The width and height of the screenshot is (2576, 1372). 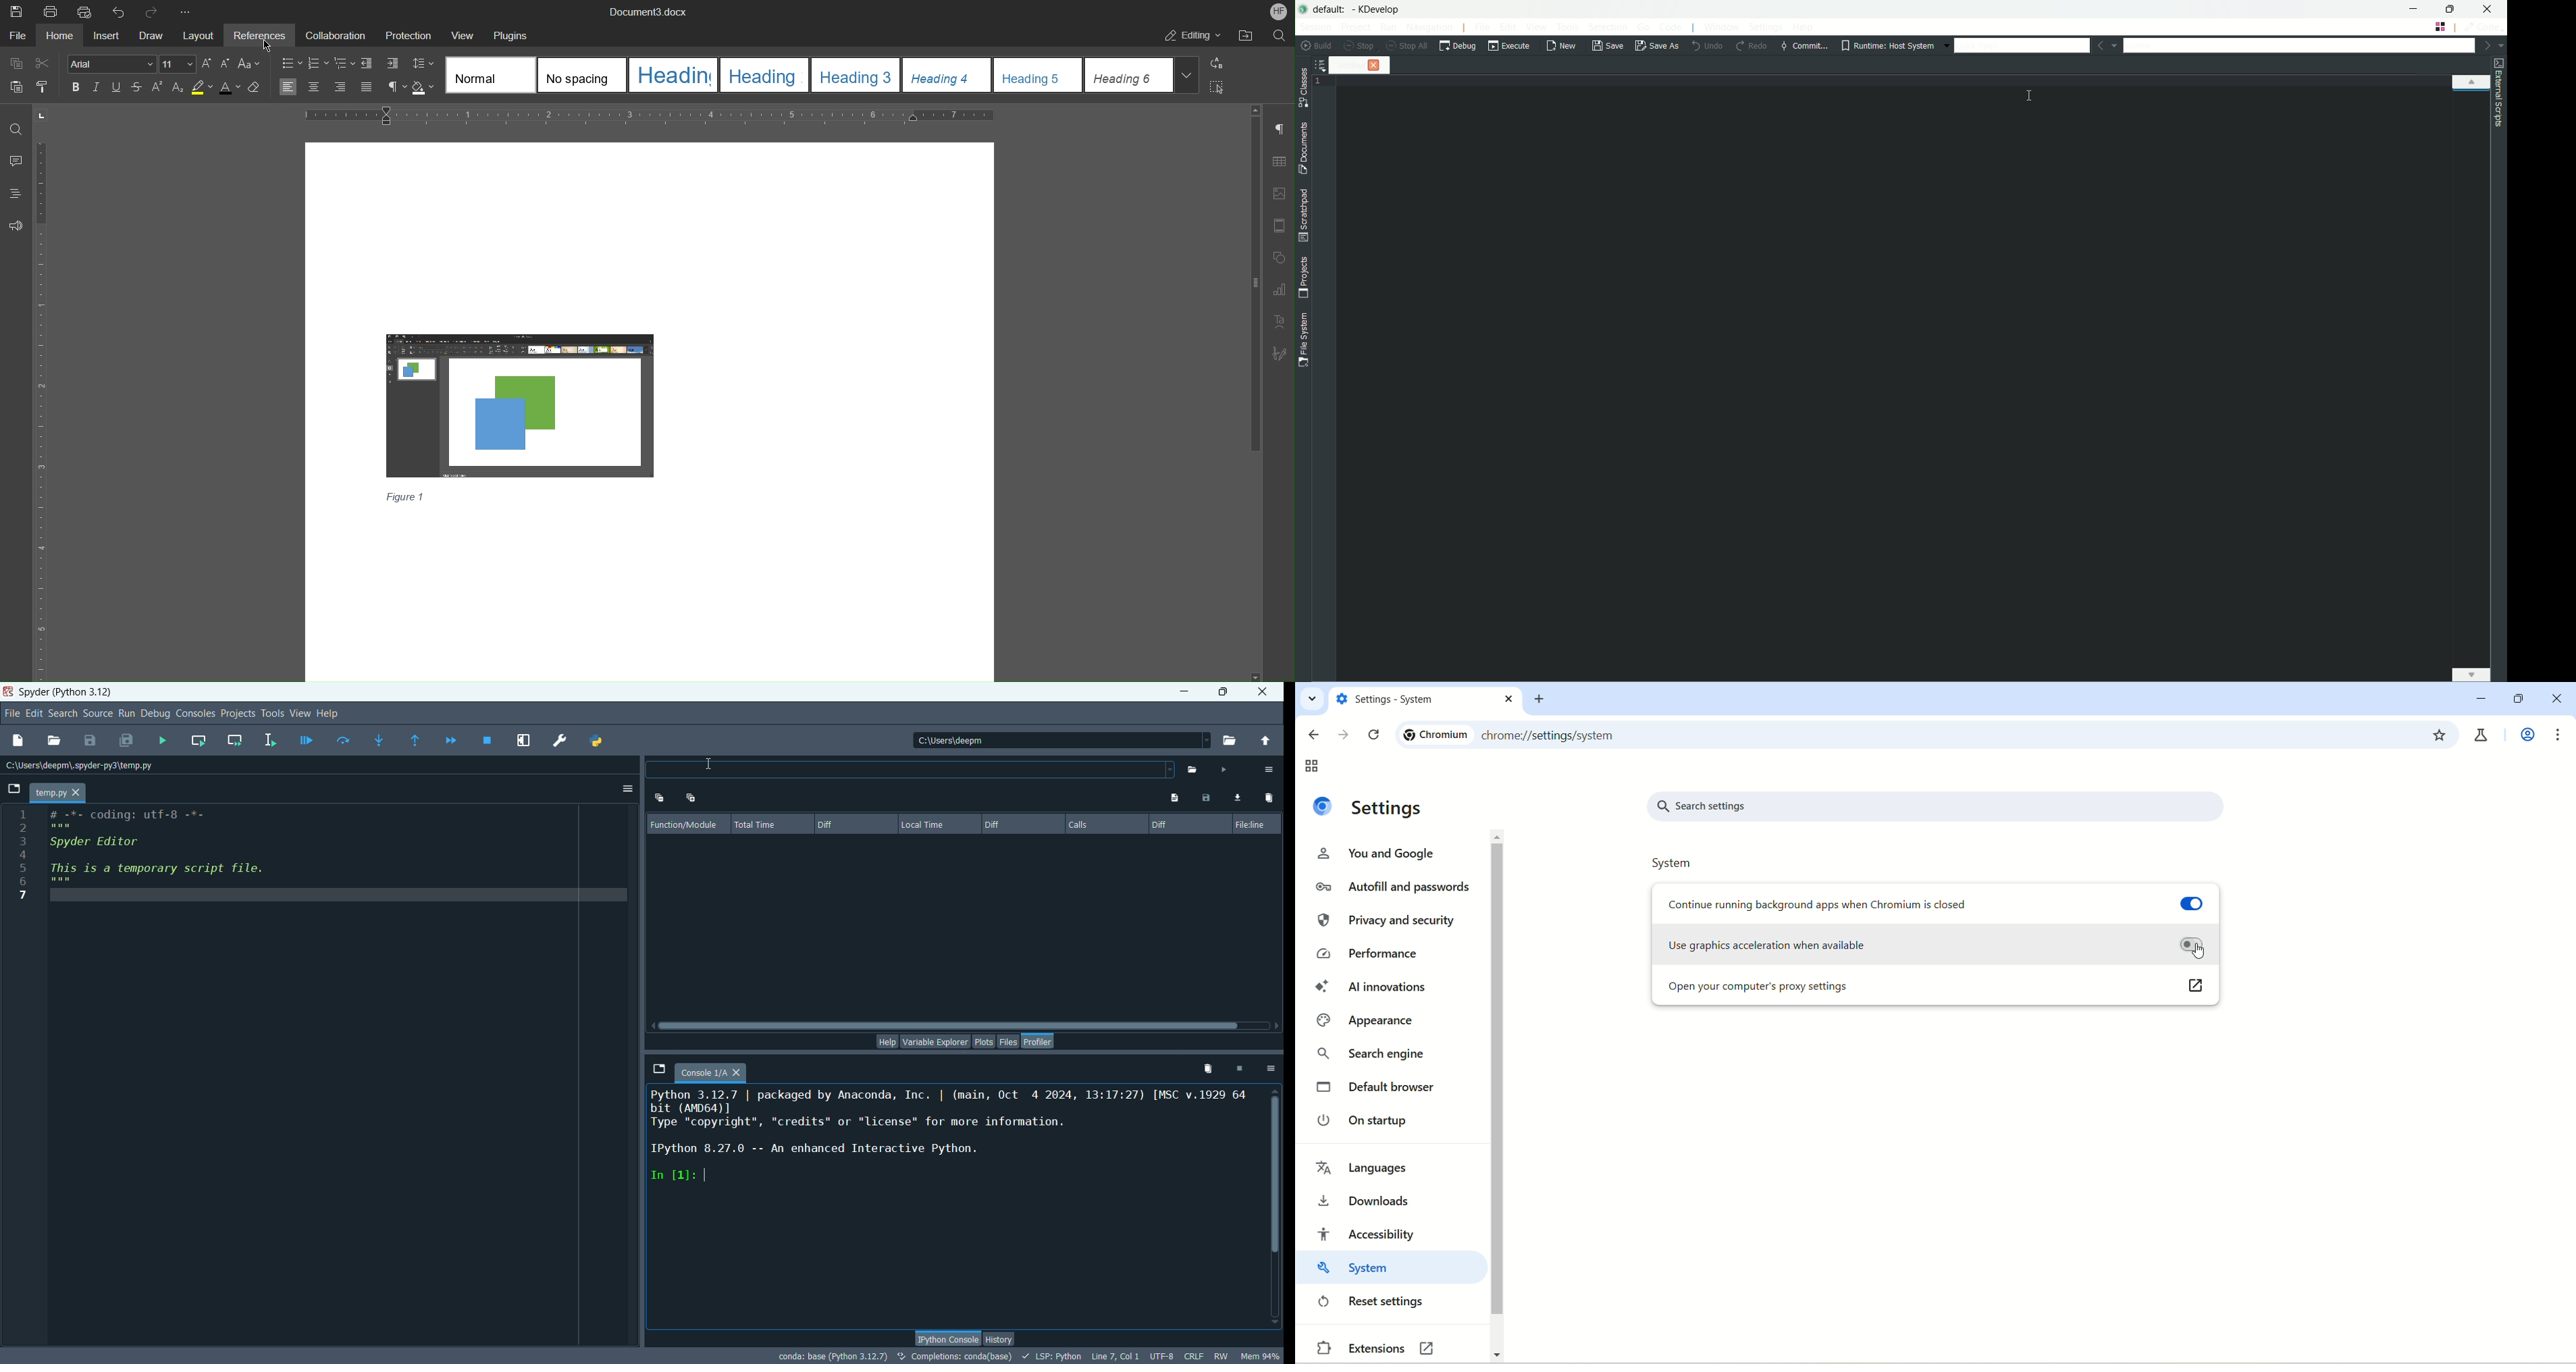 I want to click on plots, so click(x=985, y=1042).